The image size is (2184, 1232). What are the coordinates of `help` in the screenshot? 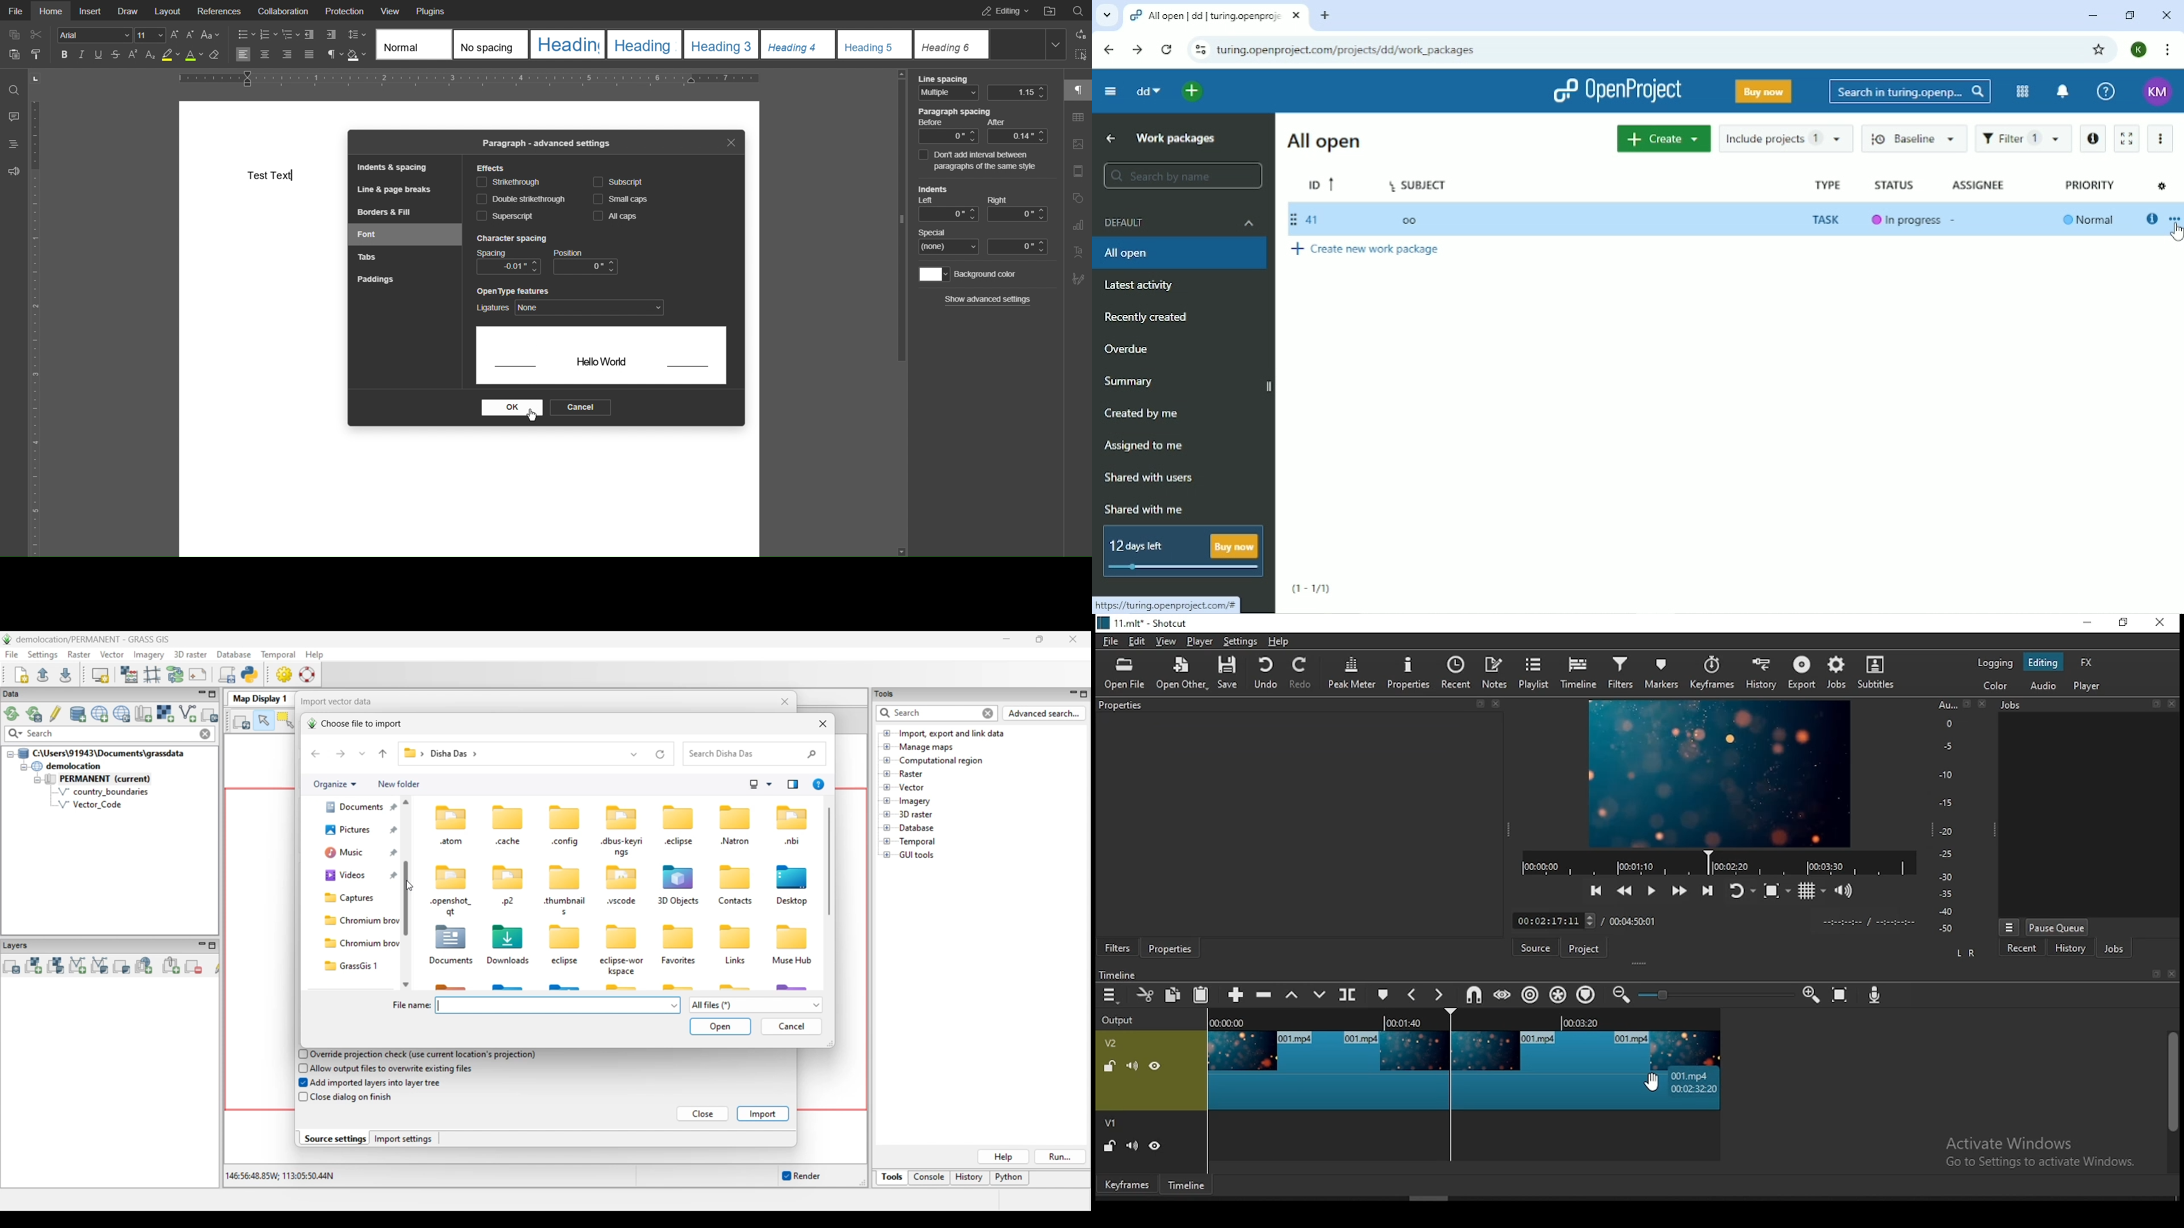 It's located at (1279, 640).